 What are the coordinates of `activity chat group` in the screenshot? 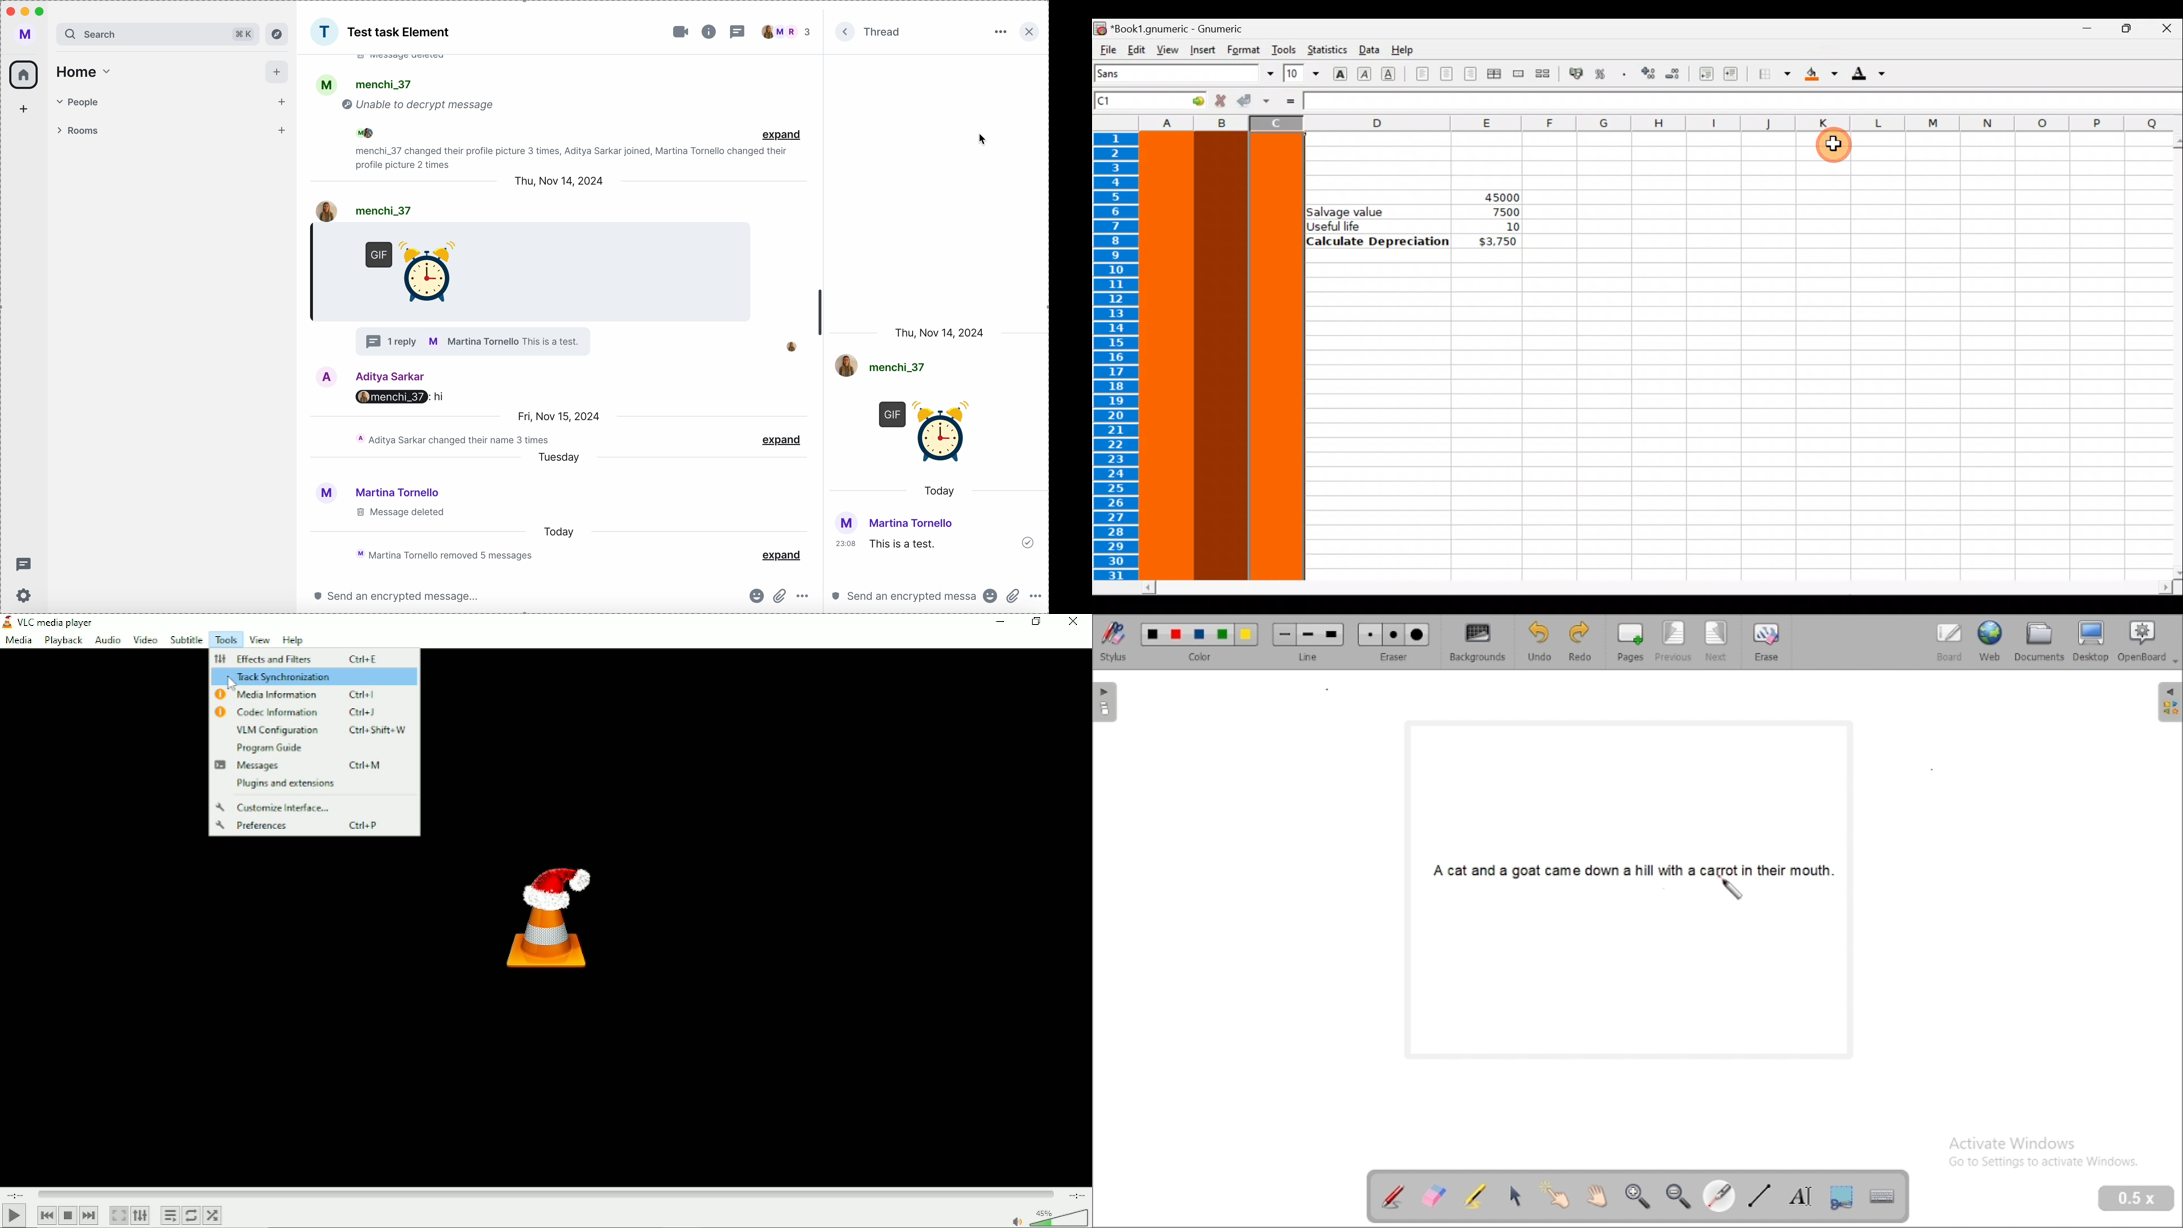 It's located at (531, 113).